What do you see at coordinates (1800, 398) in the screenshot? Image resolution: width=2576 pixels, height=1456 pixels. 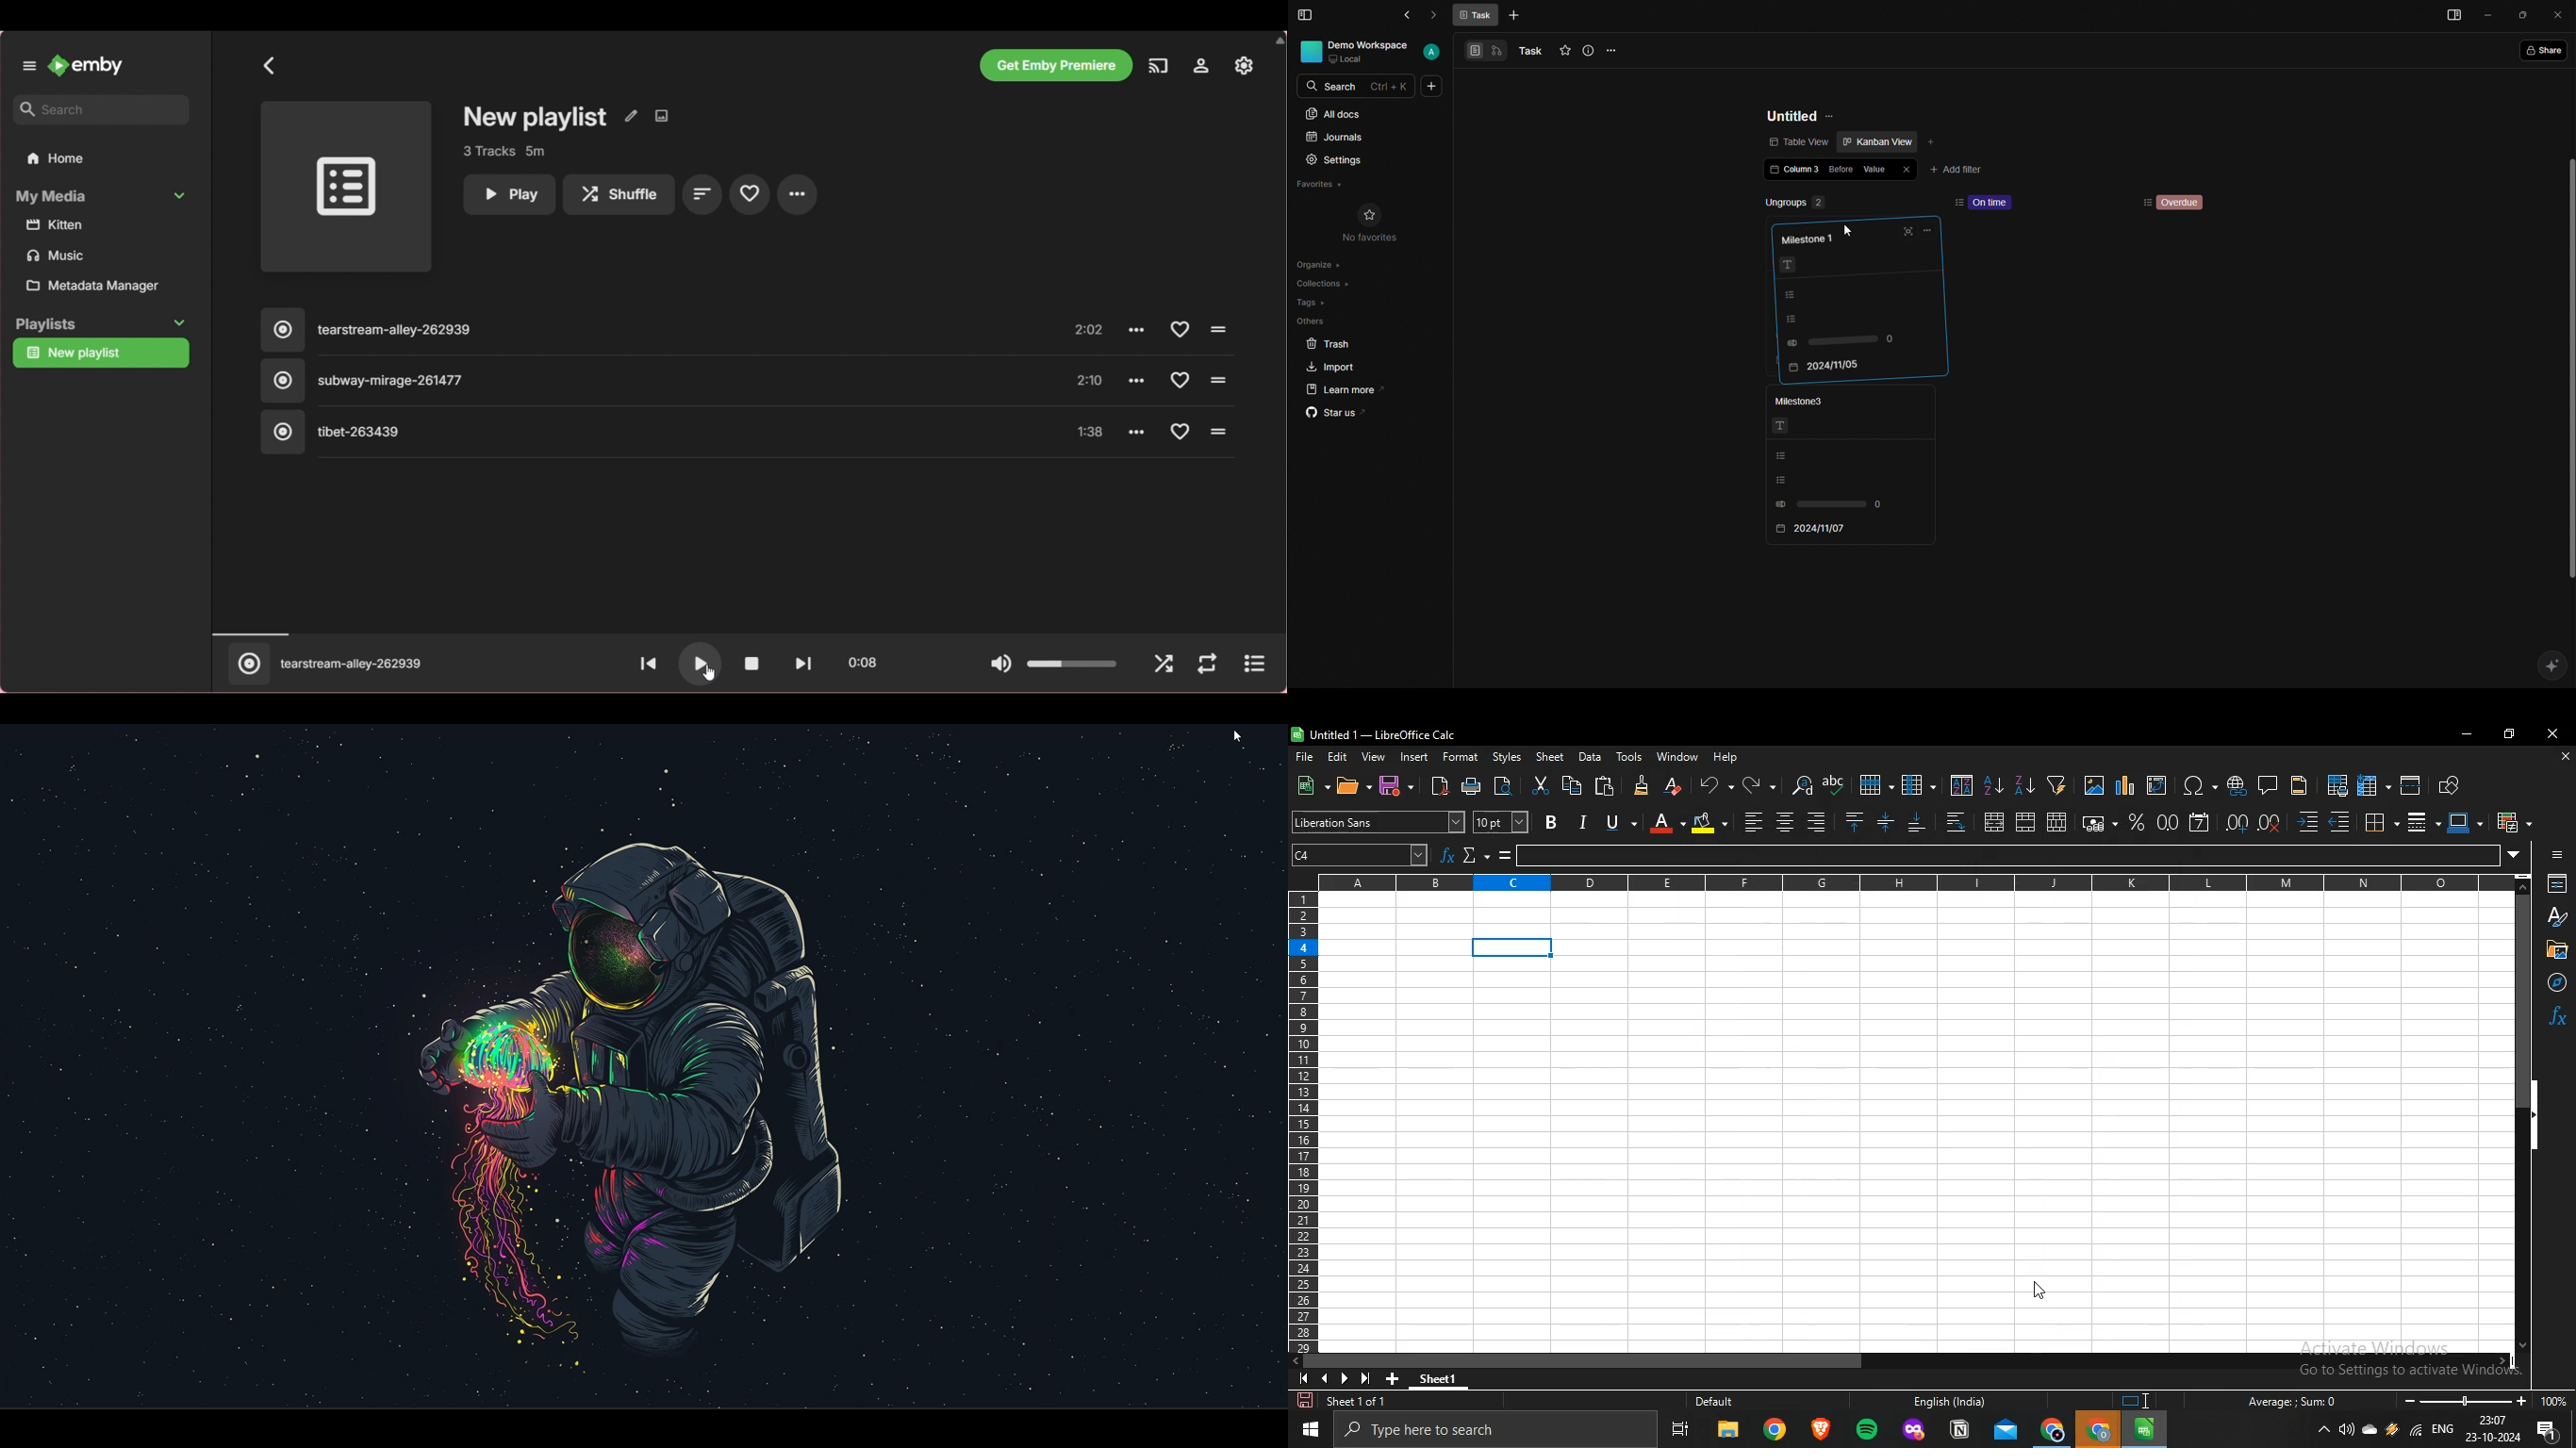 I see `Milestone3` at bounding box center [1800, 398].